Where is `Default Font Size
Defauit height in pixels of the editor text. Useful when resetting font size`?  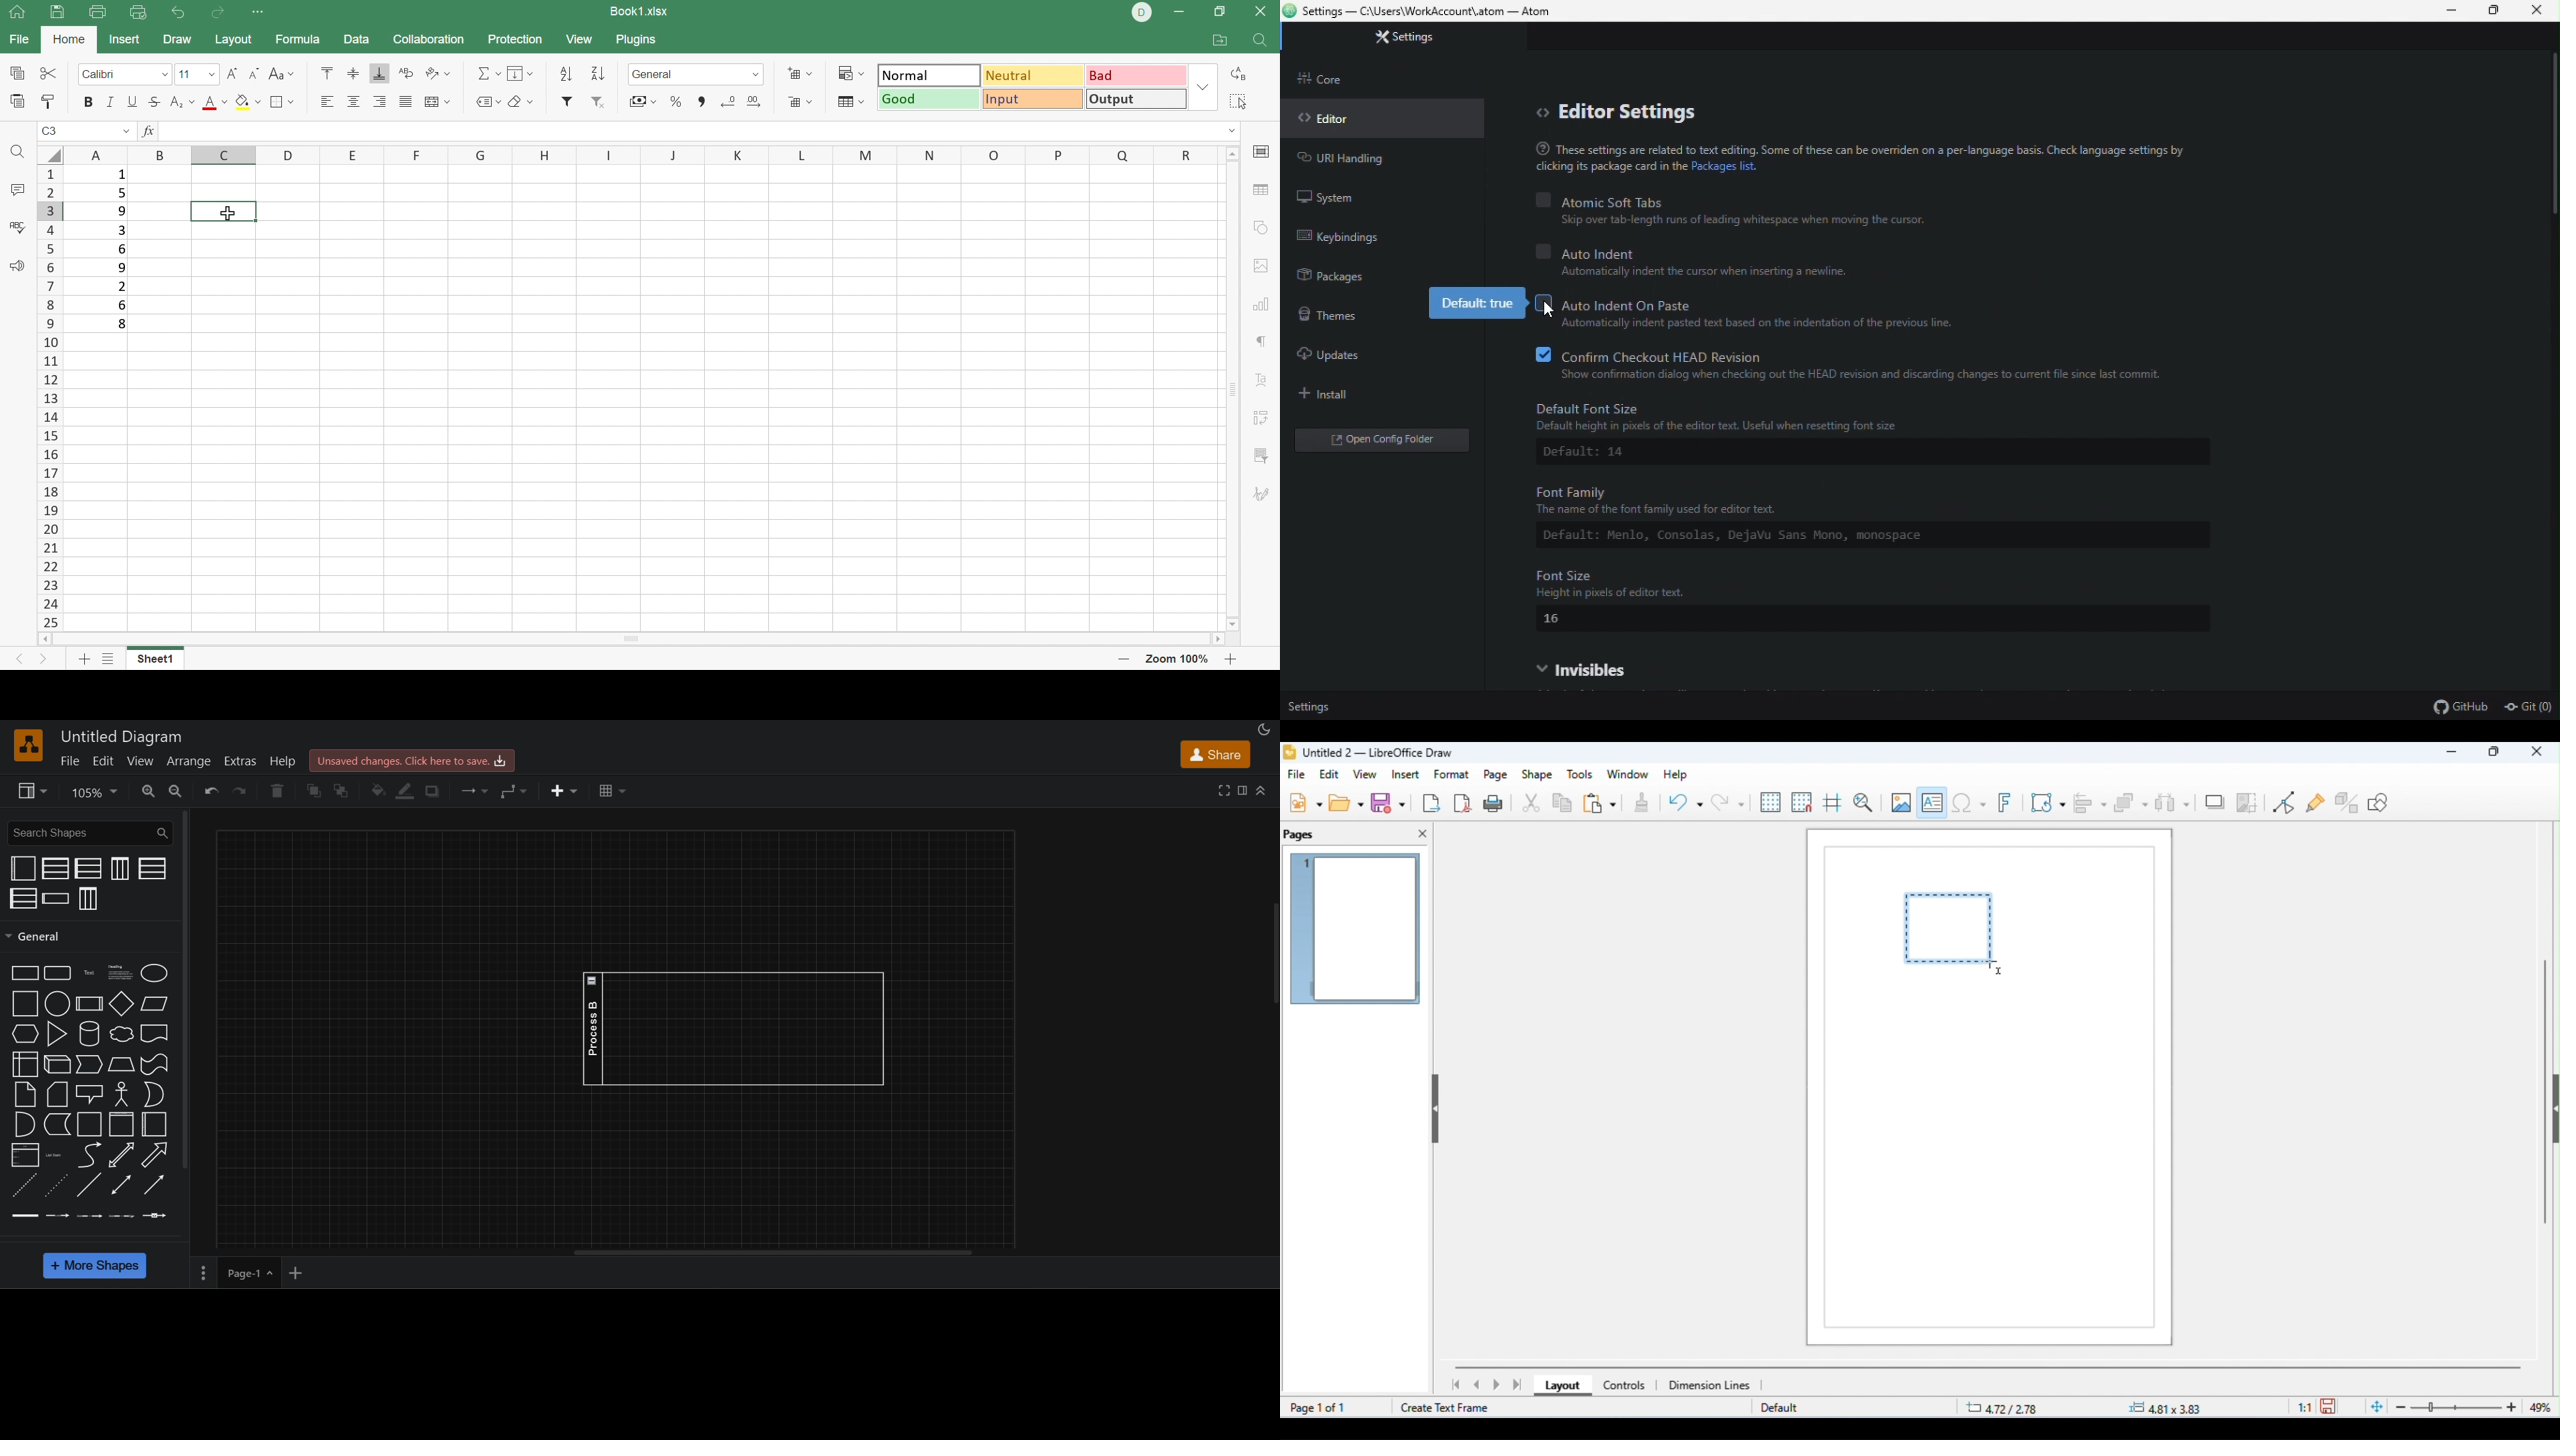 Default Font Size
Defauit height in pixels of the editor text. Useful when resetting font size is located at coordinates (1866, 415).